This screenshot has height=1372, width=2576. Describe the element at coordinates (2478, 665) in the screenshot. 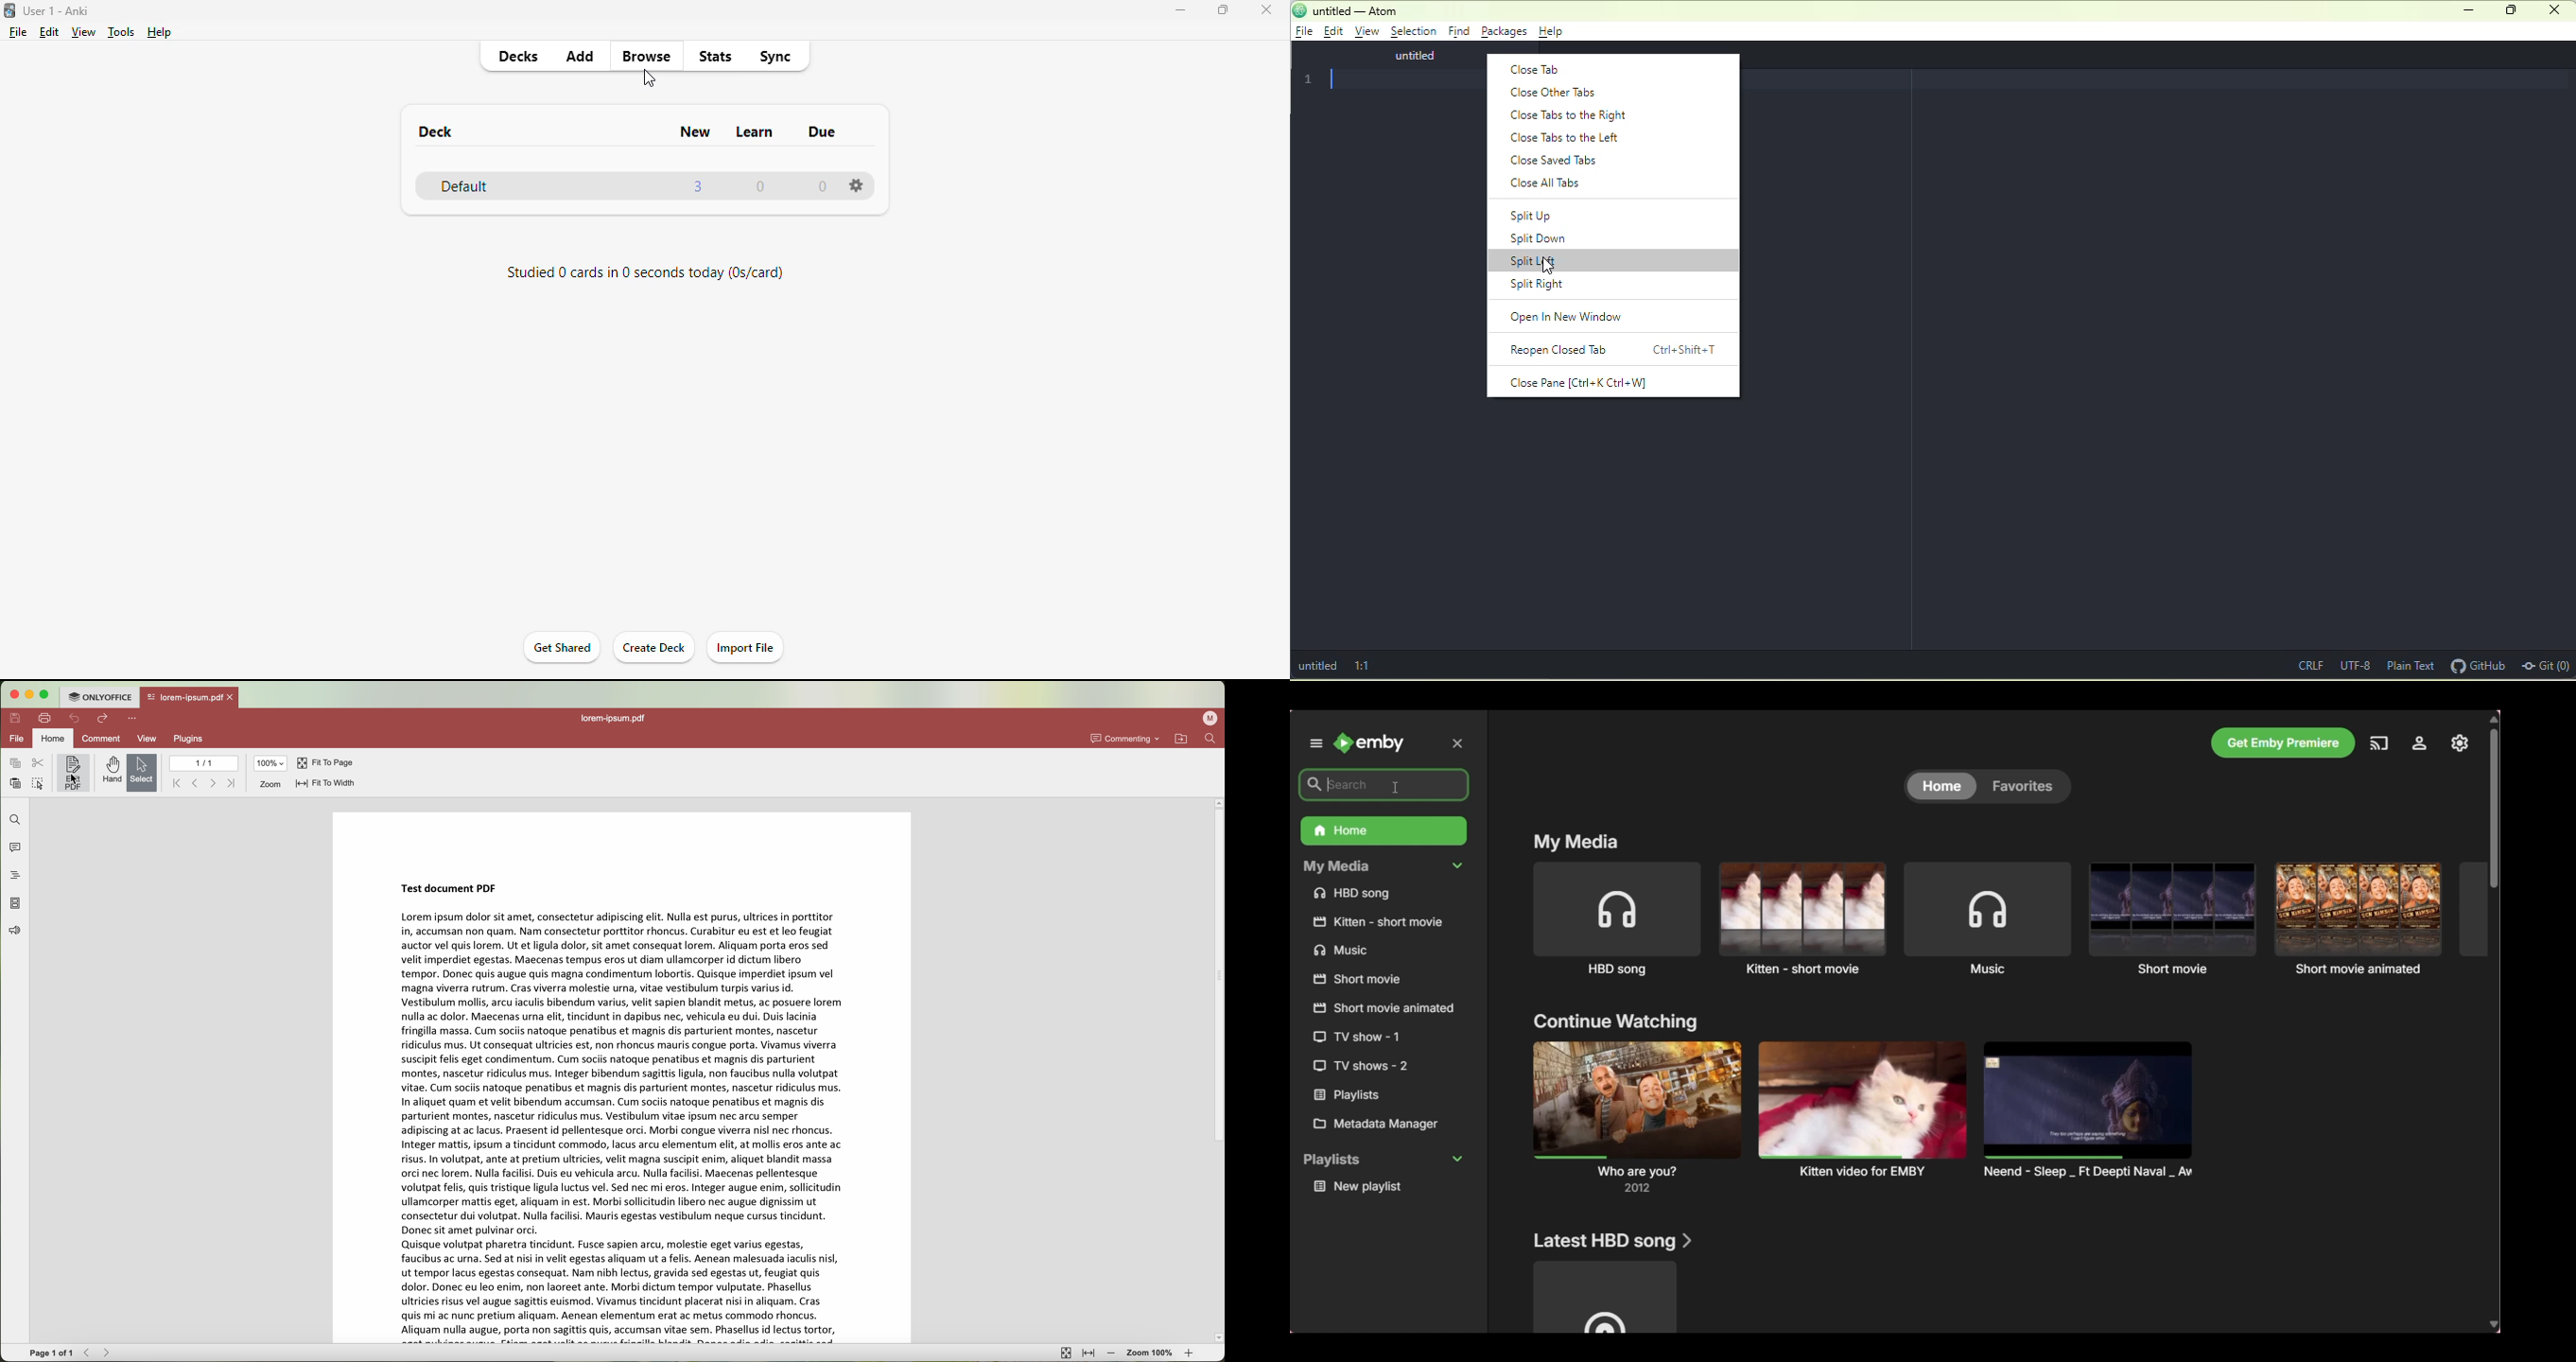

I see `github` at that location.